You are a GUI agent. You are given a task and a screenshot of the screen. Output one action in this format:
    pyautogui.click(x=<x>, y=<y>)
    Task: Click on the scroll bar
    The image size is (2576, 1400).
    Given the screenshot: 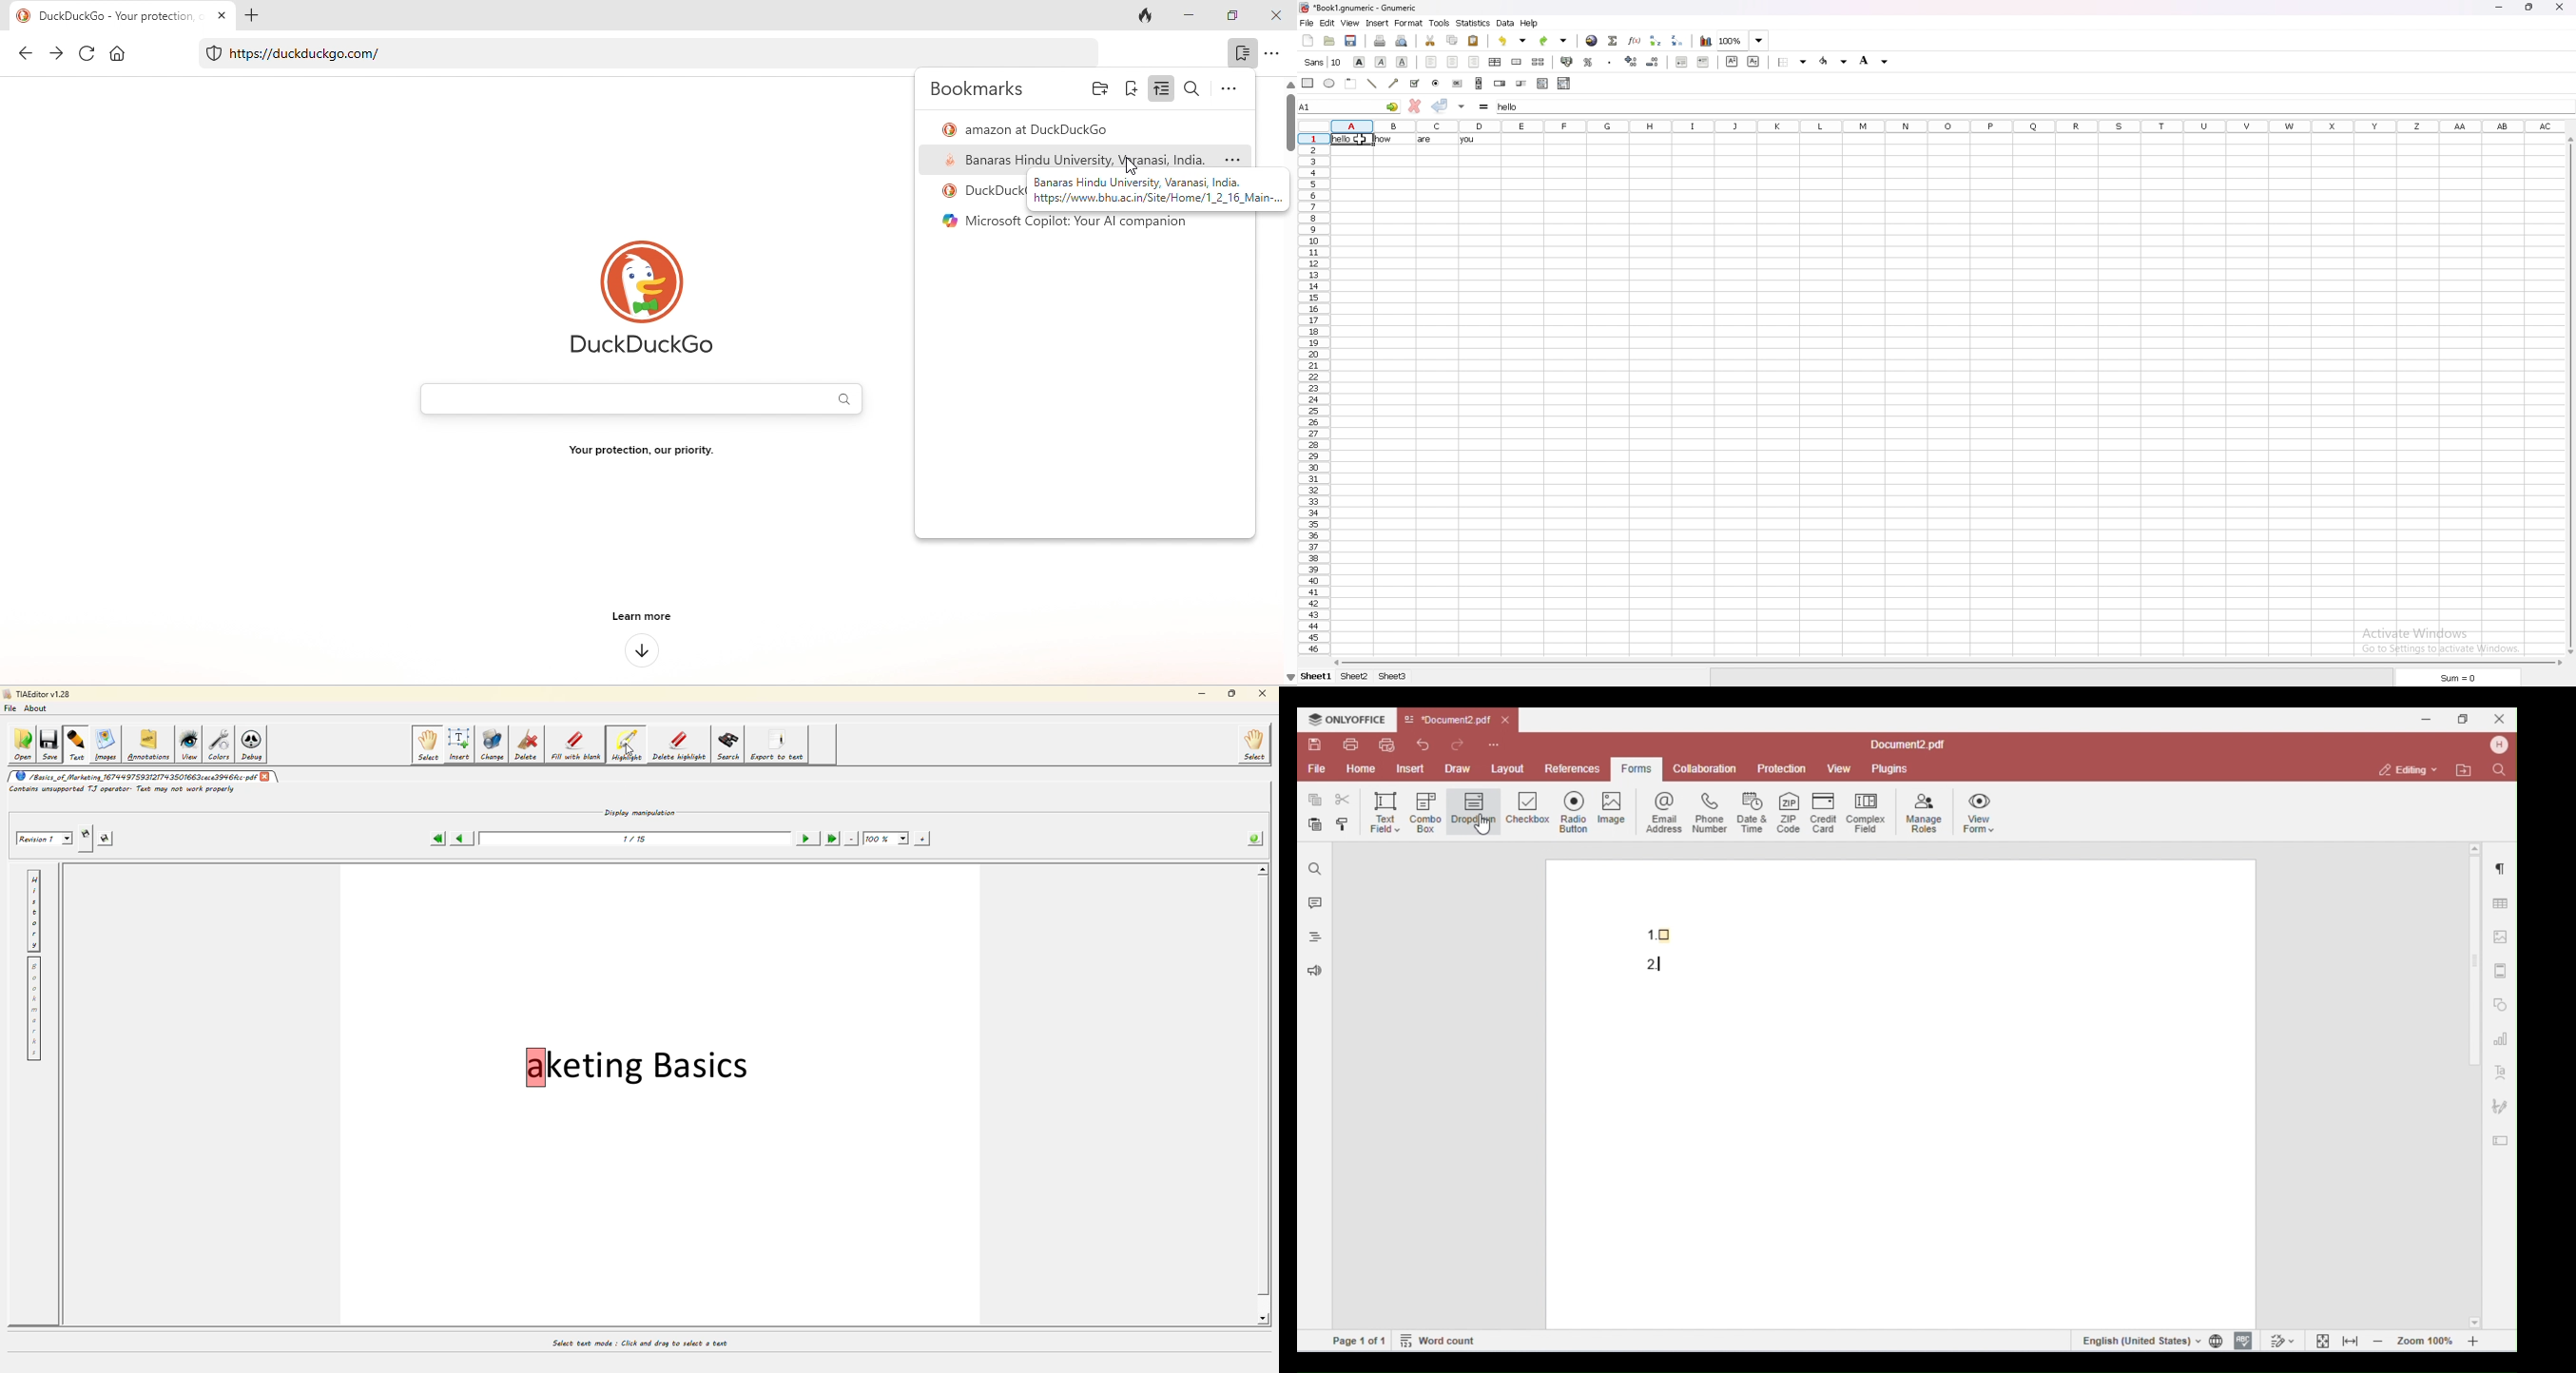 What is the action you would take?
    pyautogui.click(x=1479, y=83)
    